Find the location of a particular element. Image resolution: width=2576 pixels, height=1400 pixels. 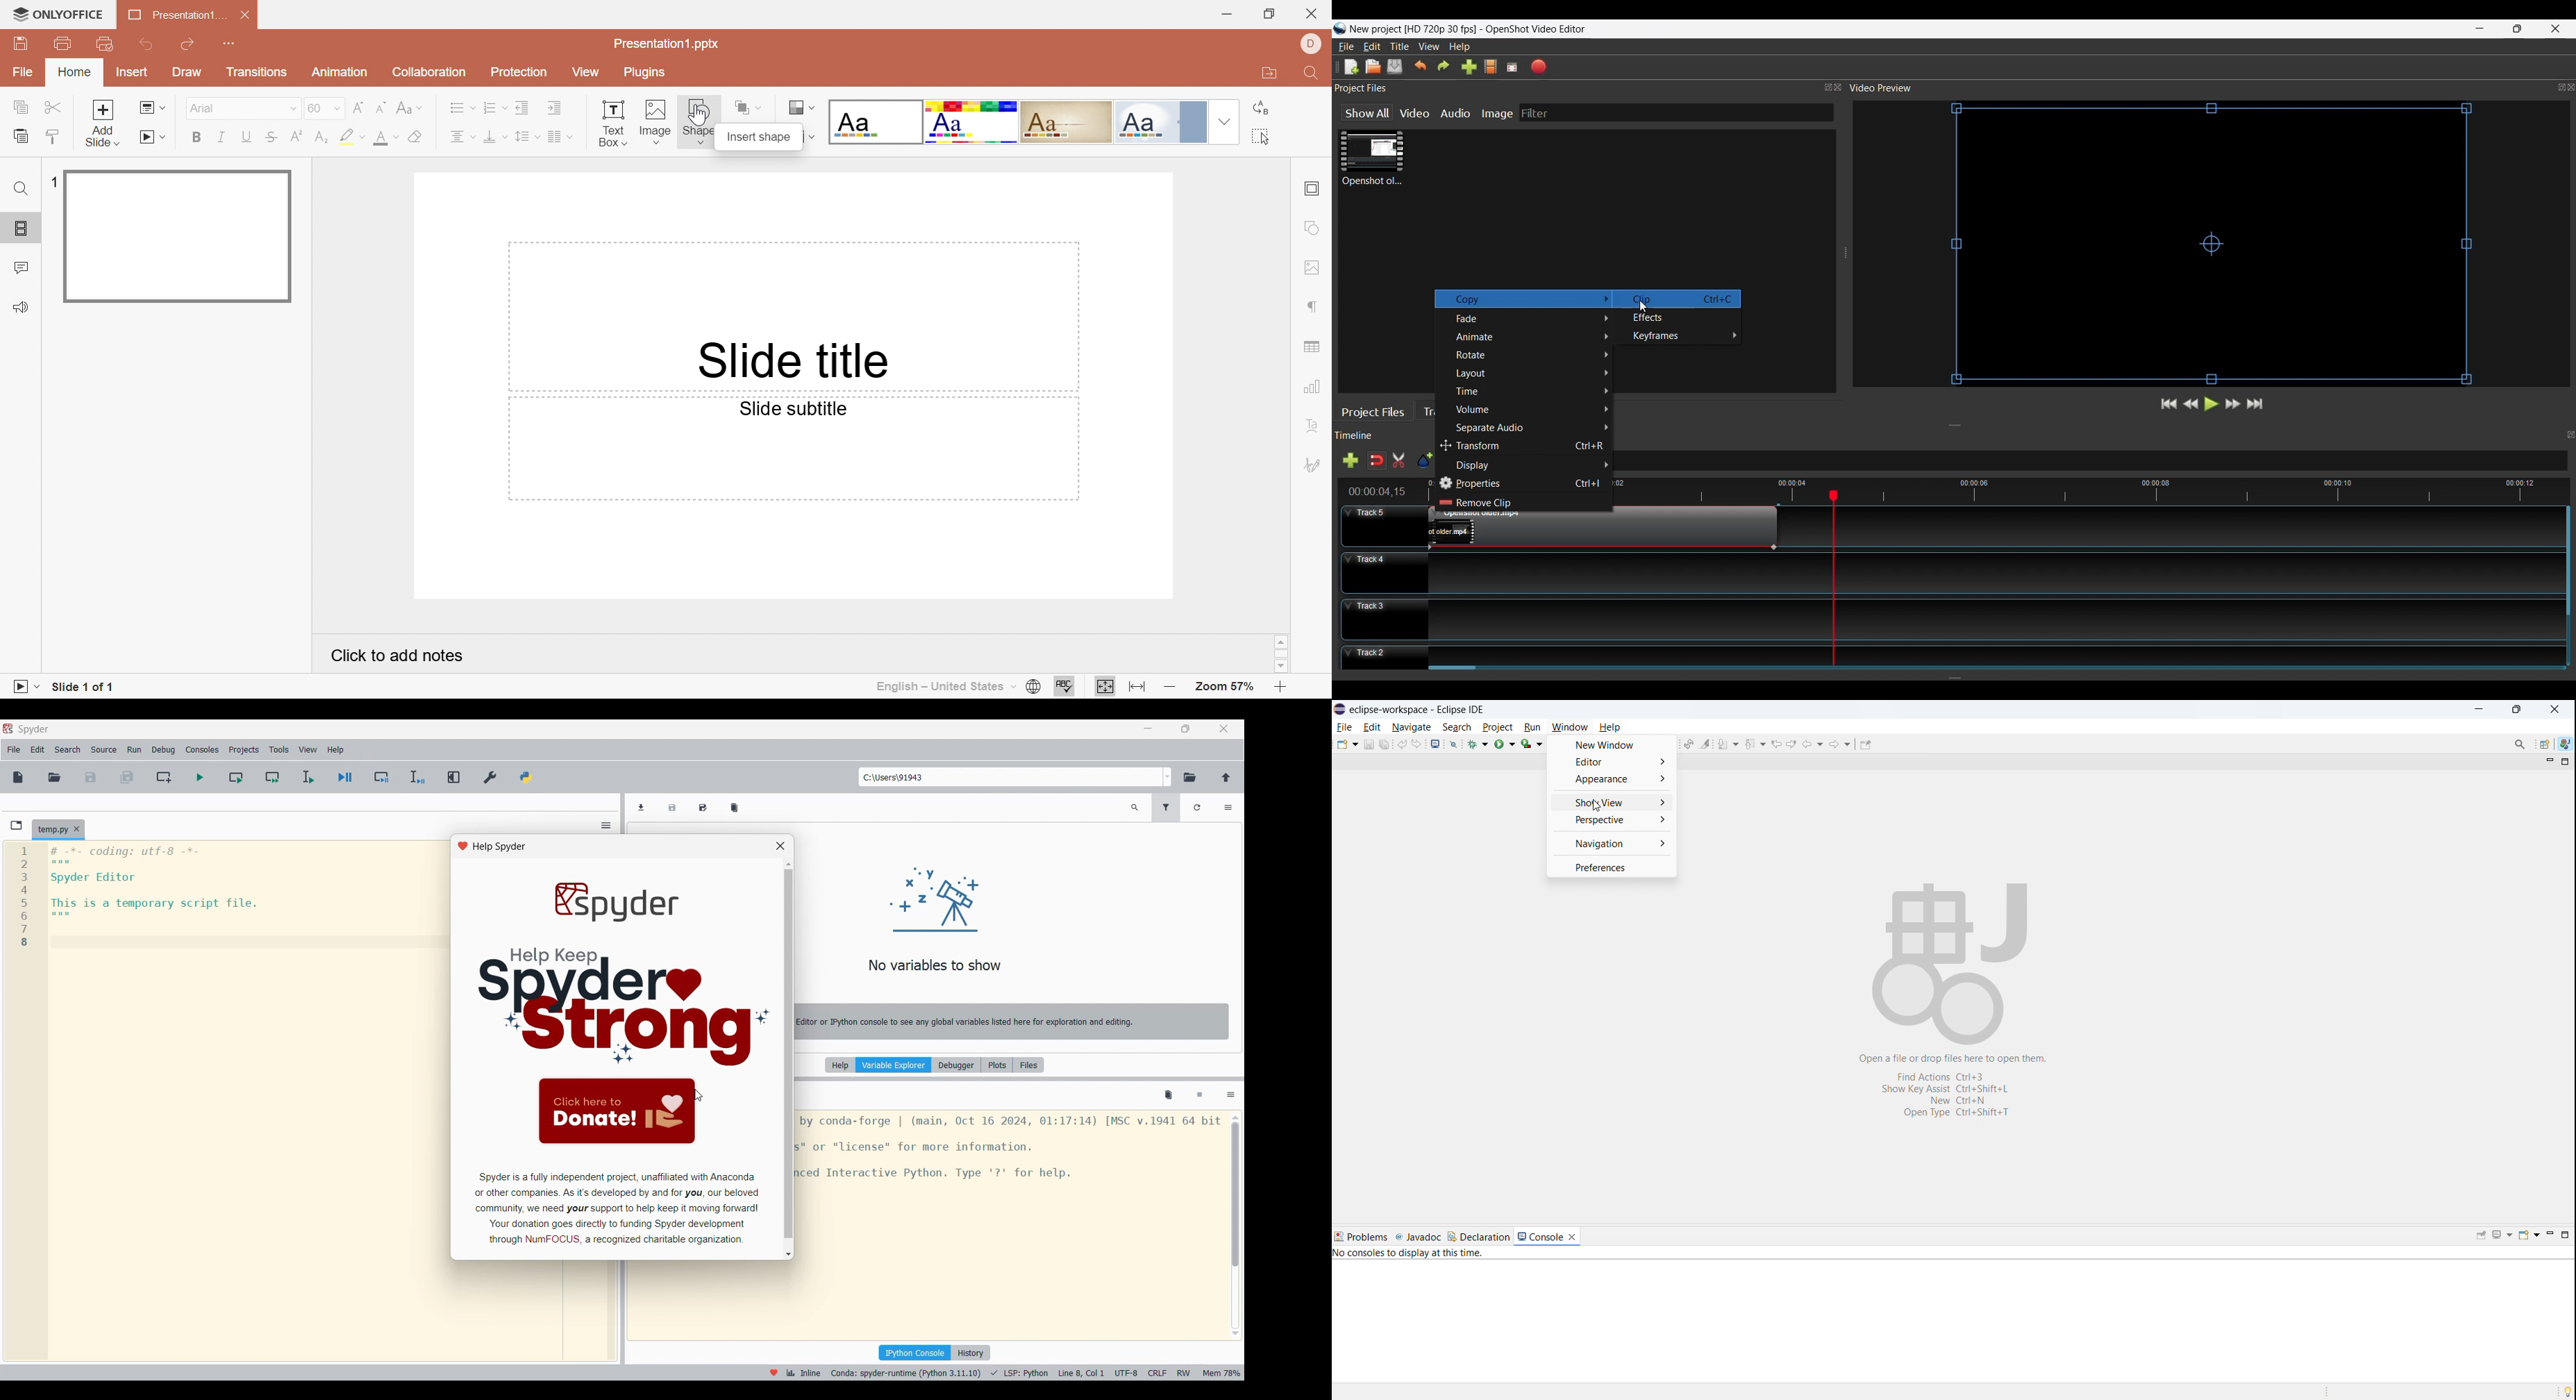

Comments is located at coordinates (22, 267).